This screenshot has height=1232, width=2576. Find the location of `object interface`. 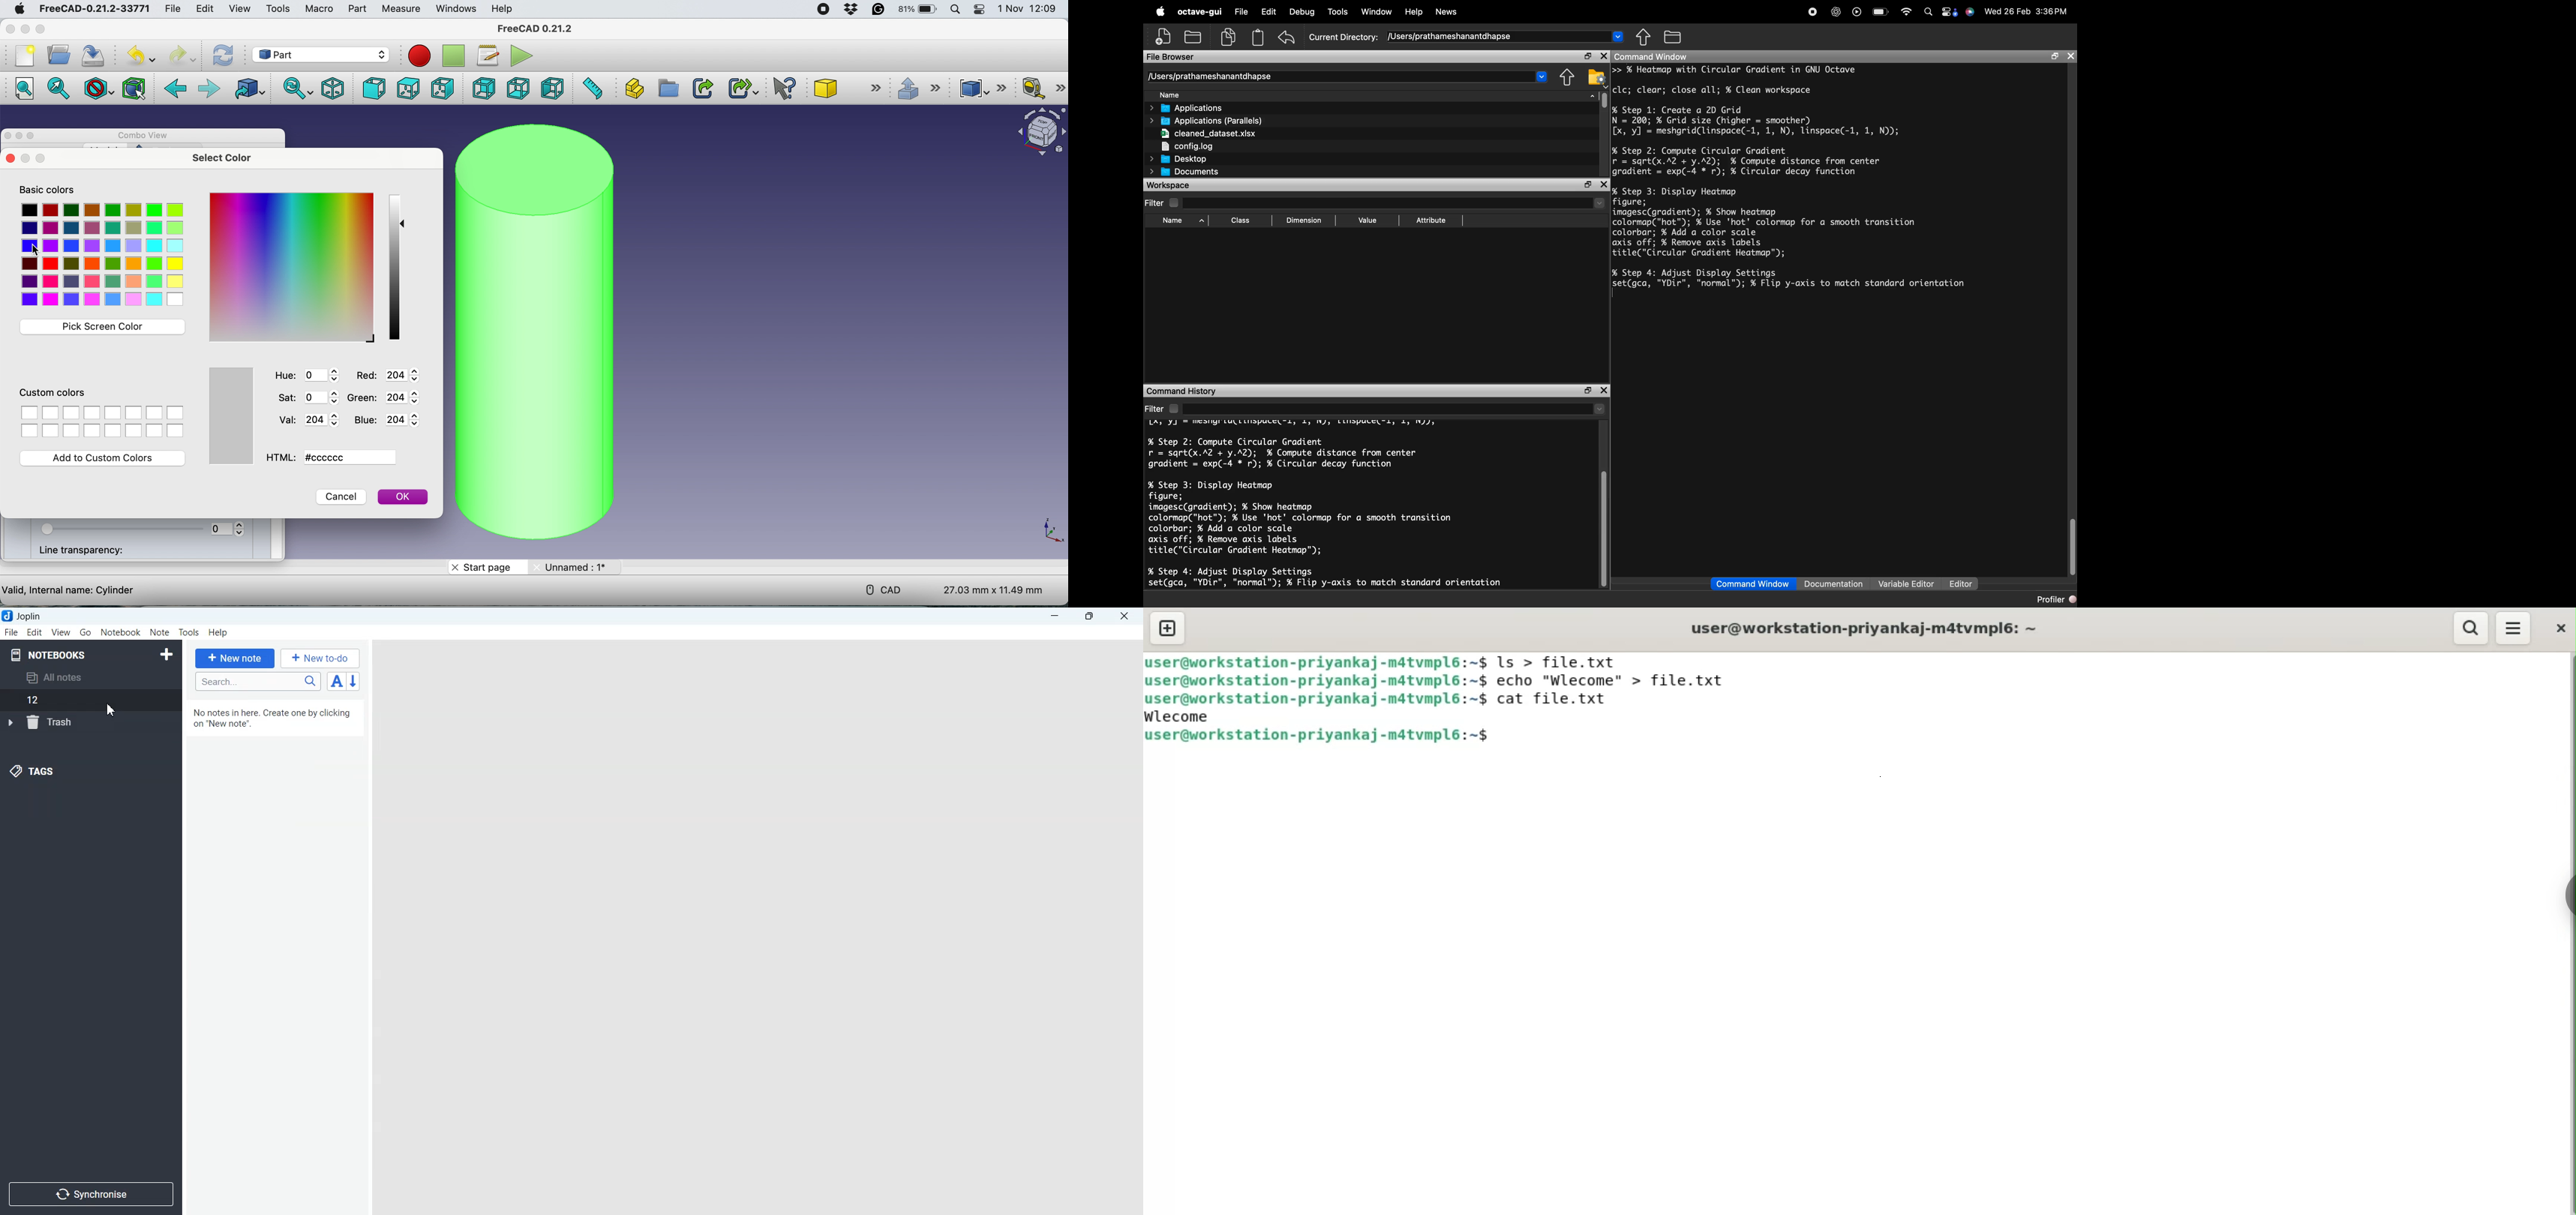

object interface is located at coordinates (1041, 132).